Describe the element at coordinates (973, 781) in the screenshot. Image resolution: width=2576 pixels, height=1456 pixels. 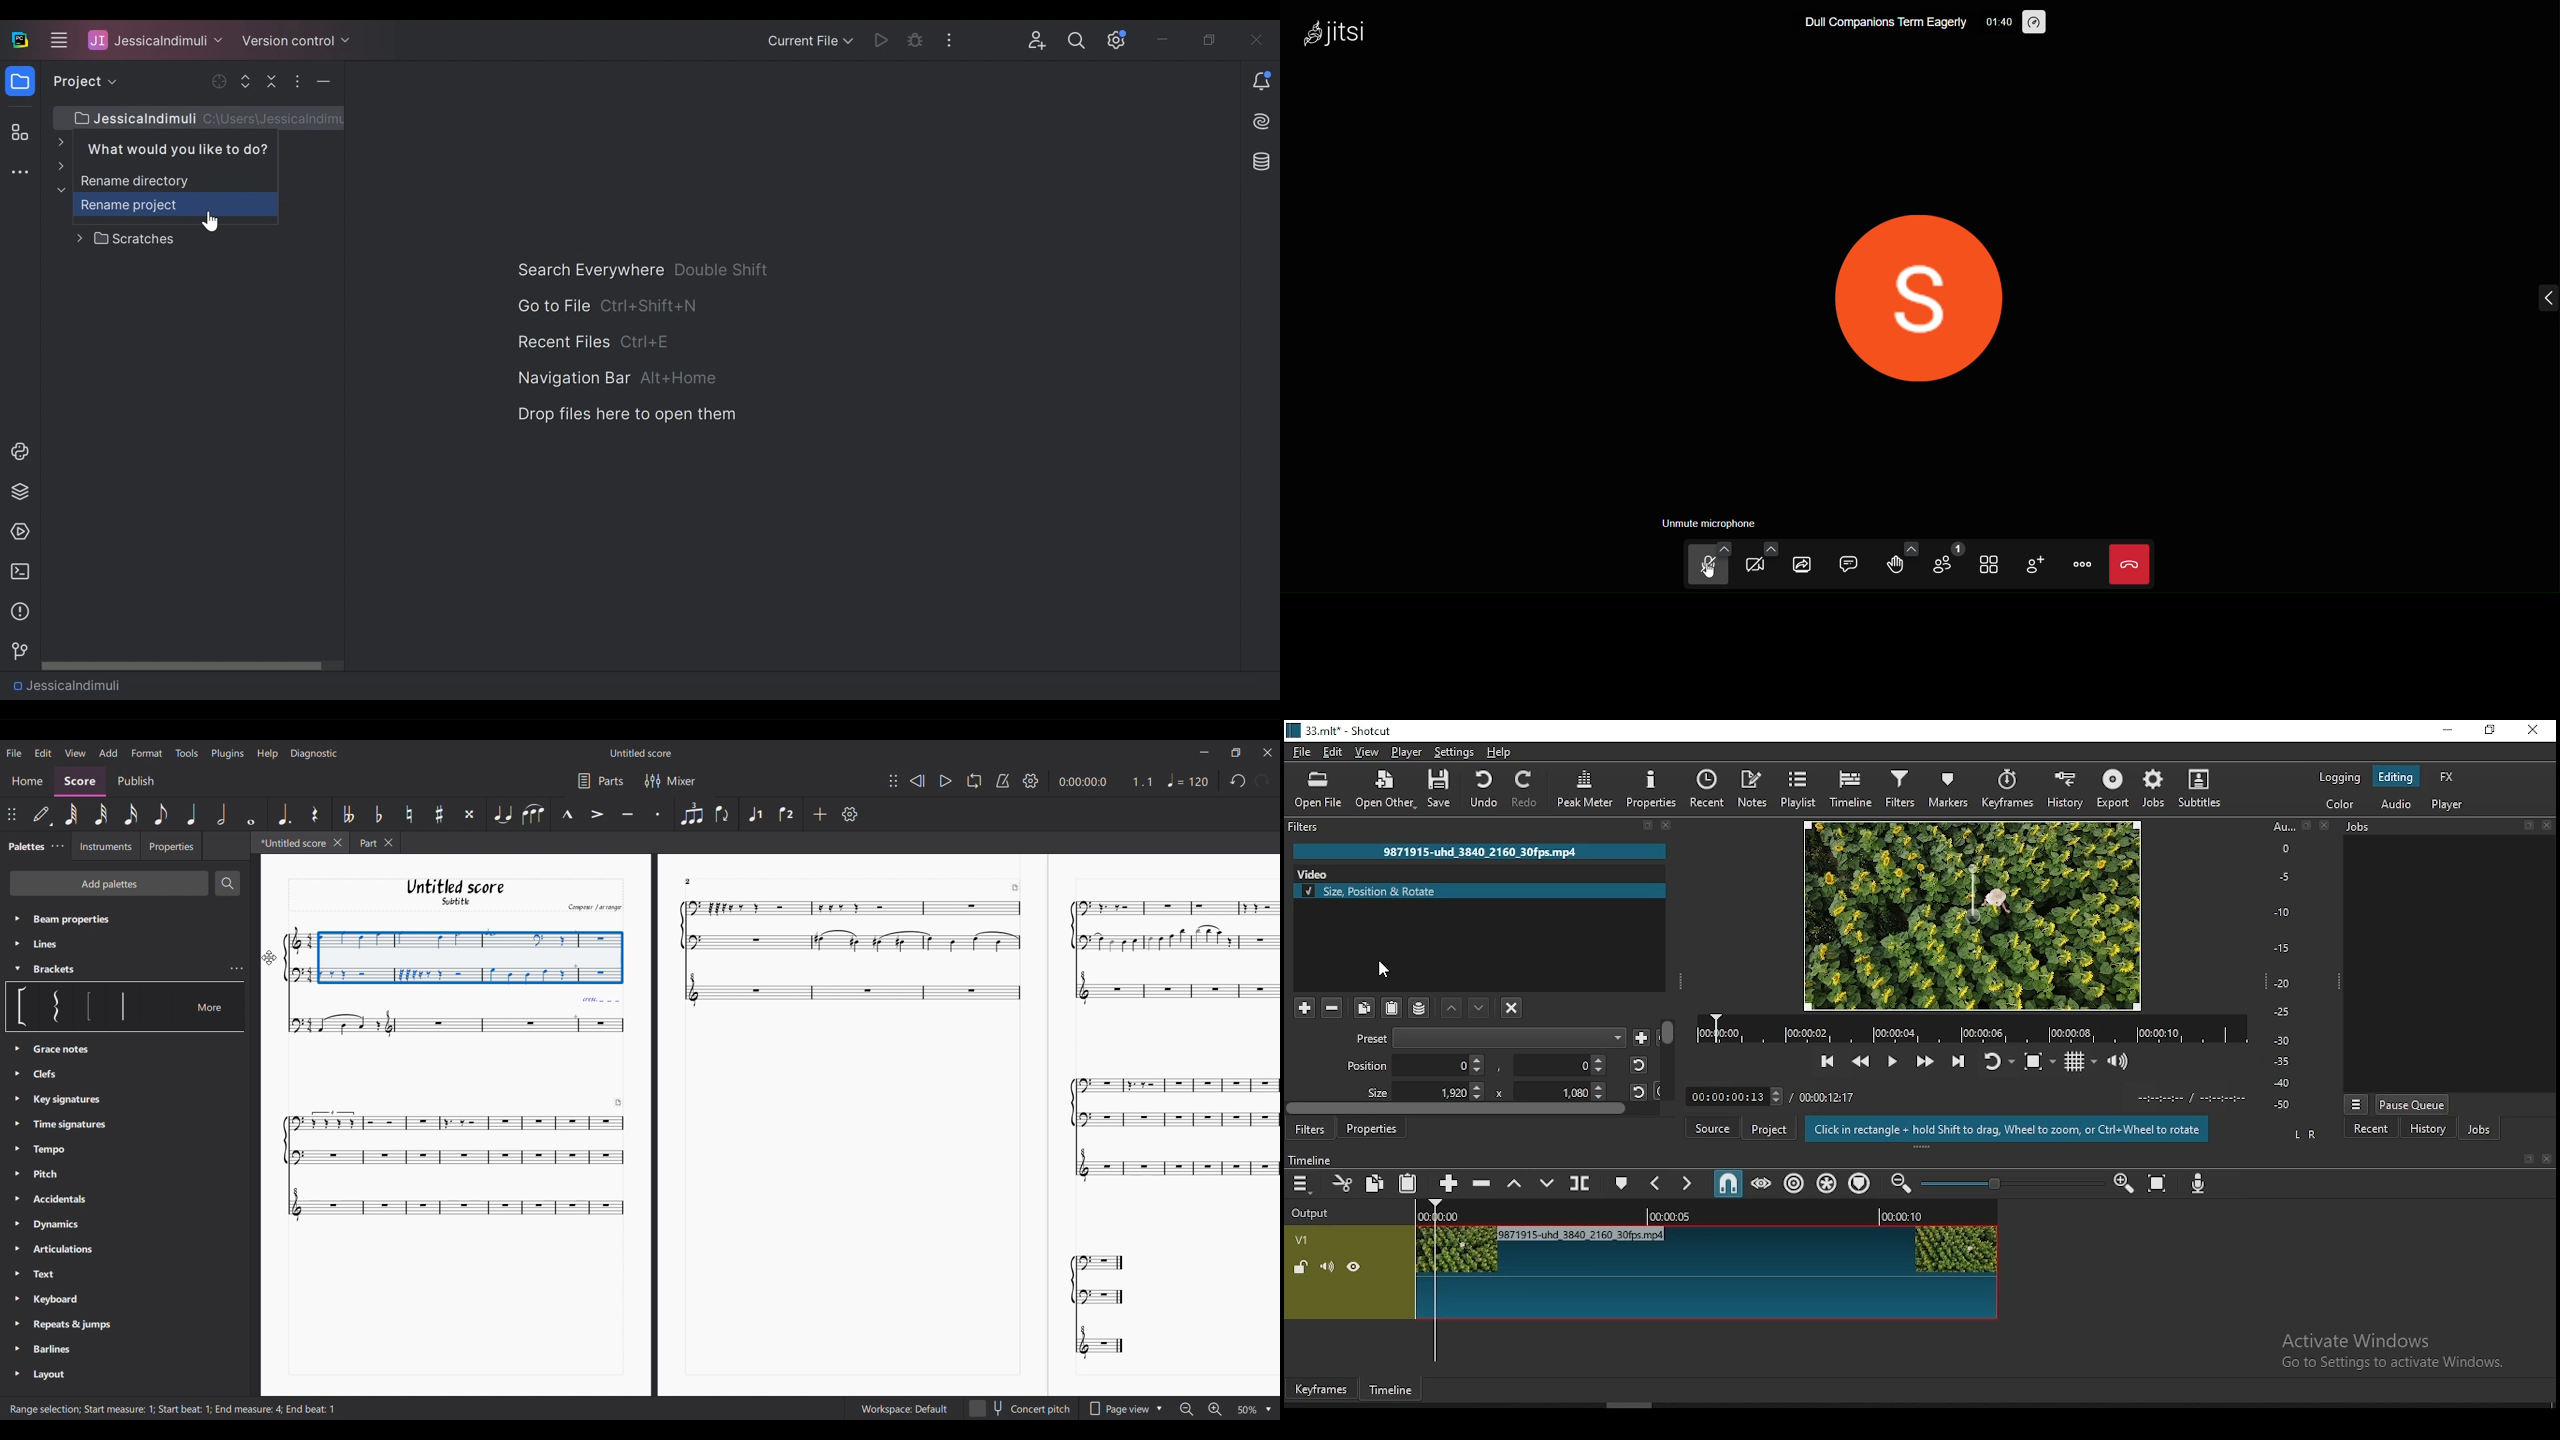
I see `Loop playback` at that location.